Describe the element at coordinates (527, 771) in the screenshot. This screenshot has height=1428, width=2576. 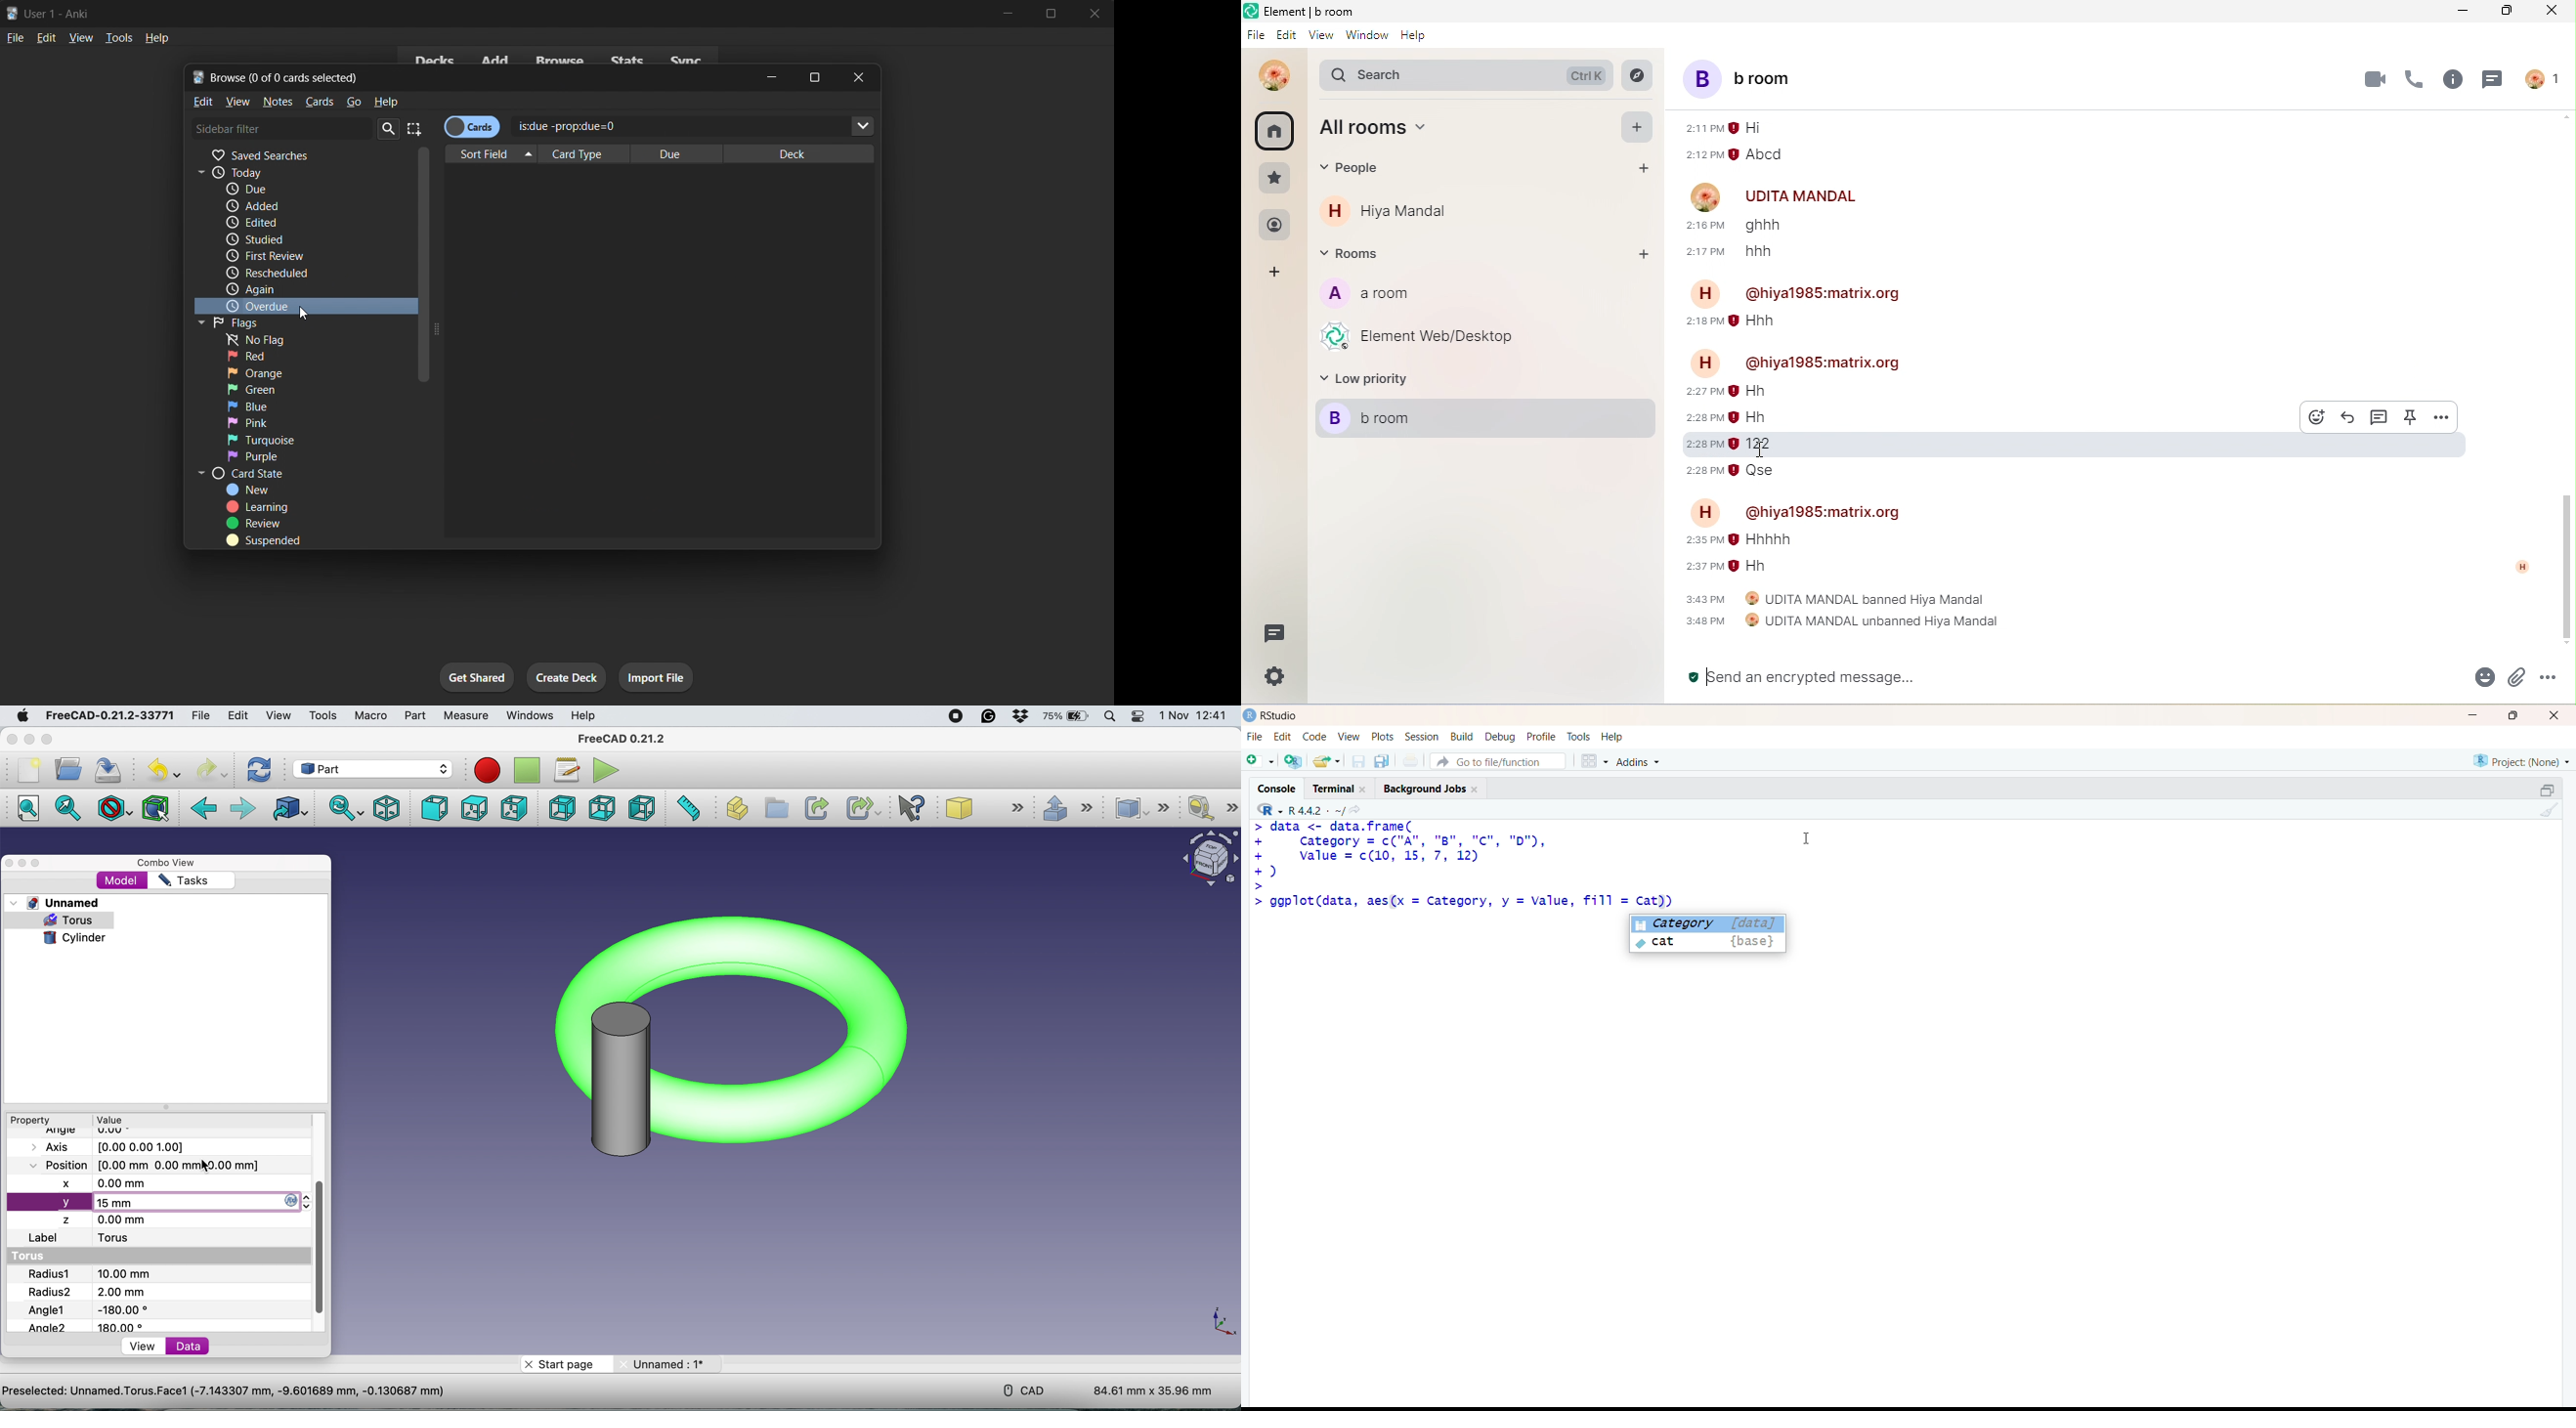
I see `stop recording macros` at that location.